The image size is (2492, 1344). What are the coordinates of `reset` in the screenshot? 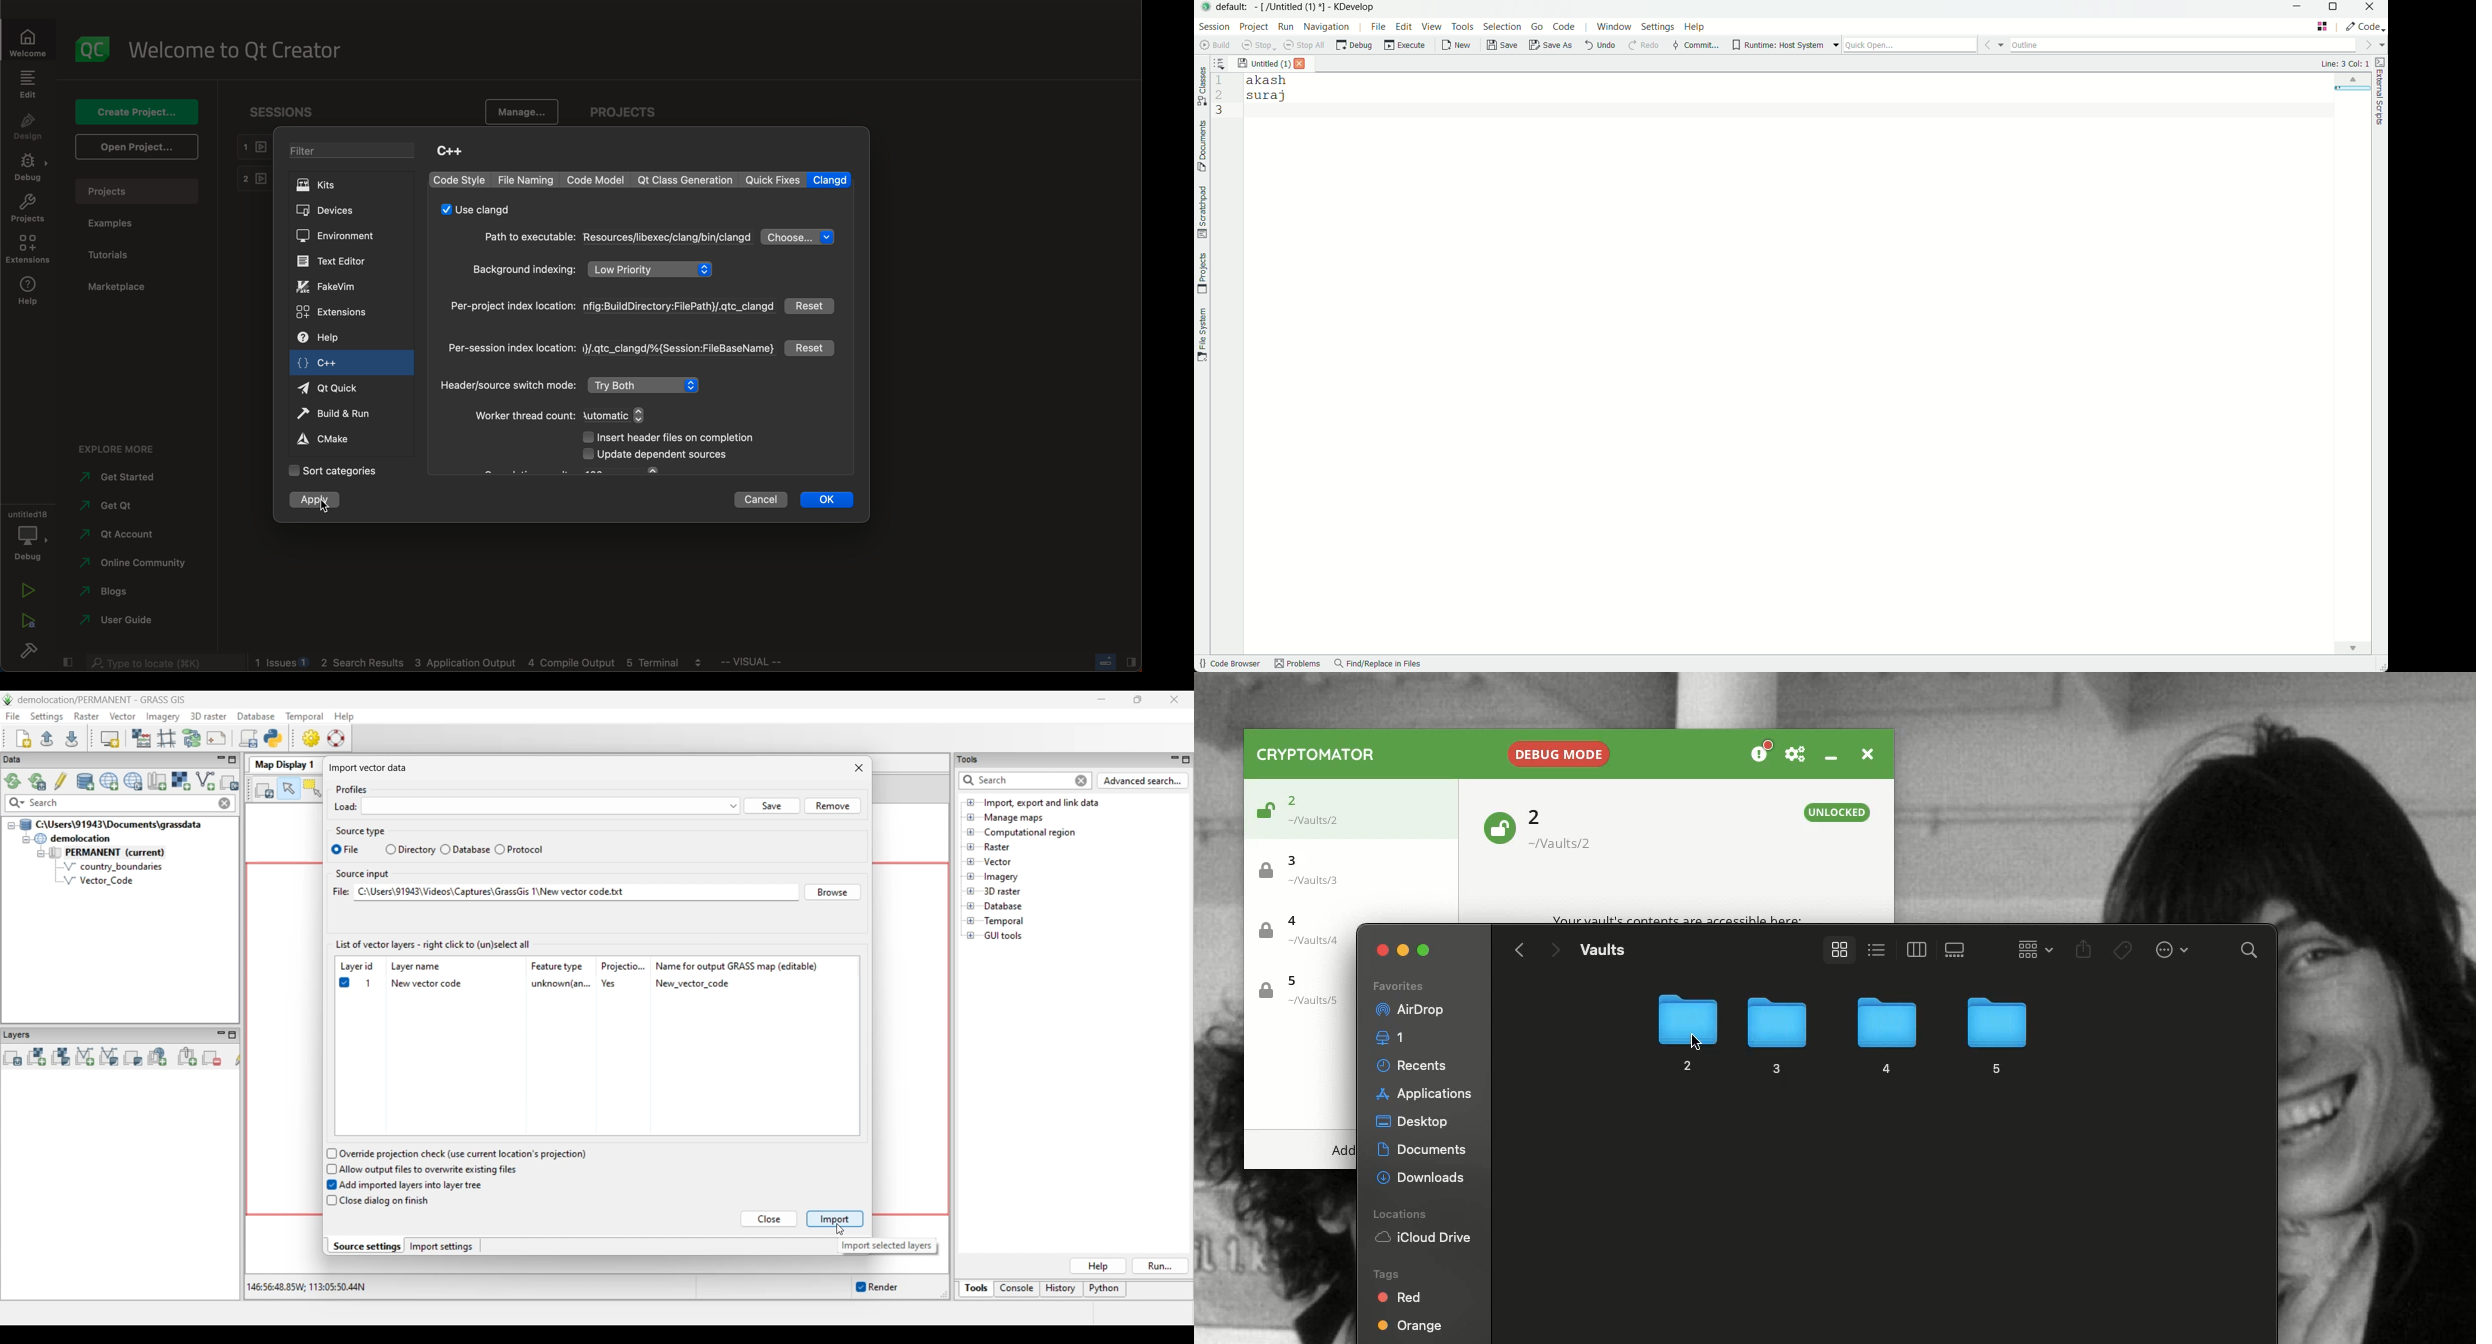 It's located at (810, 348).